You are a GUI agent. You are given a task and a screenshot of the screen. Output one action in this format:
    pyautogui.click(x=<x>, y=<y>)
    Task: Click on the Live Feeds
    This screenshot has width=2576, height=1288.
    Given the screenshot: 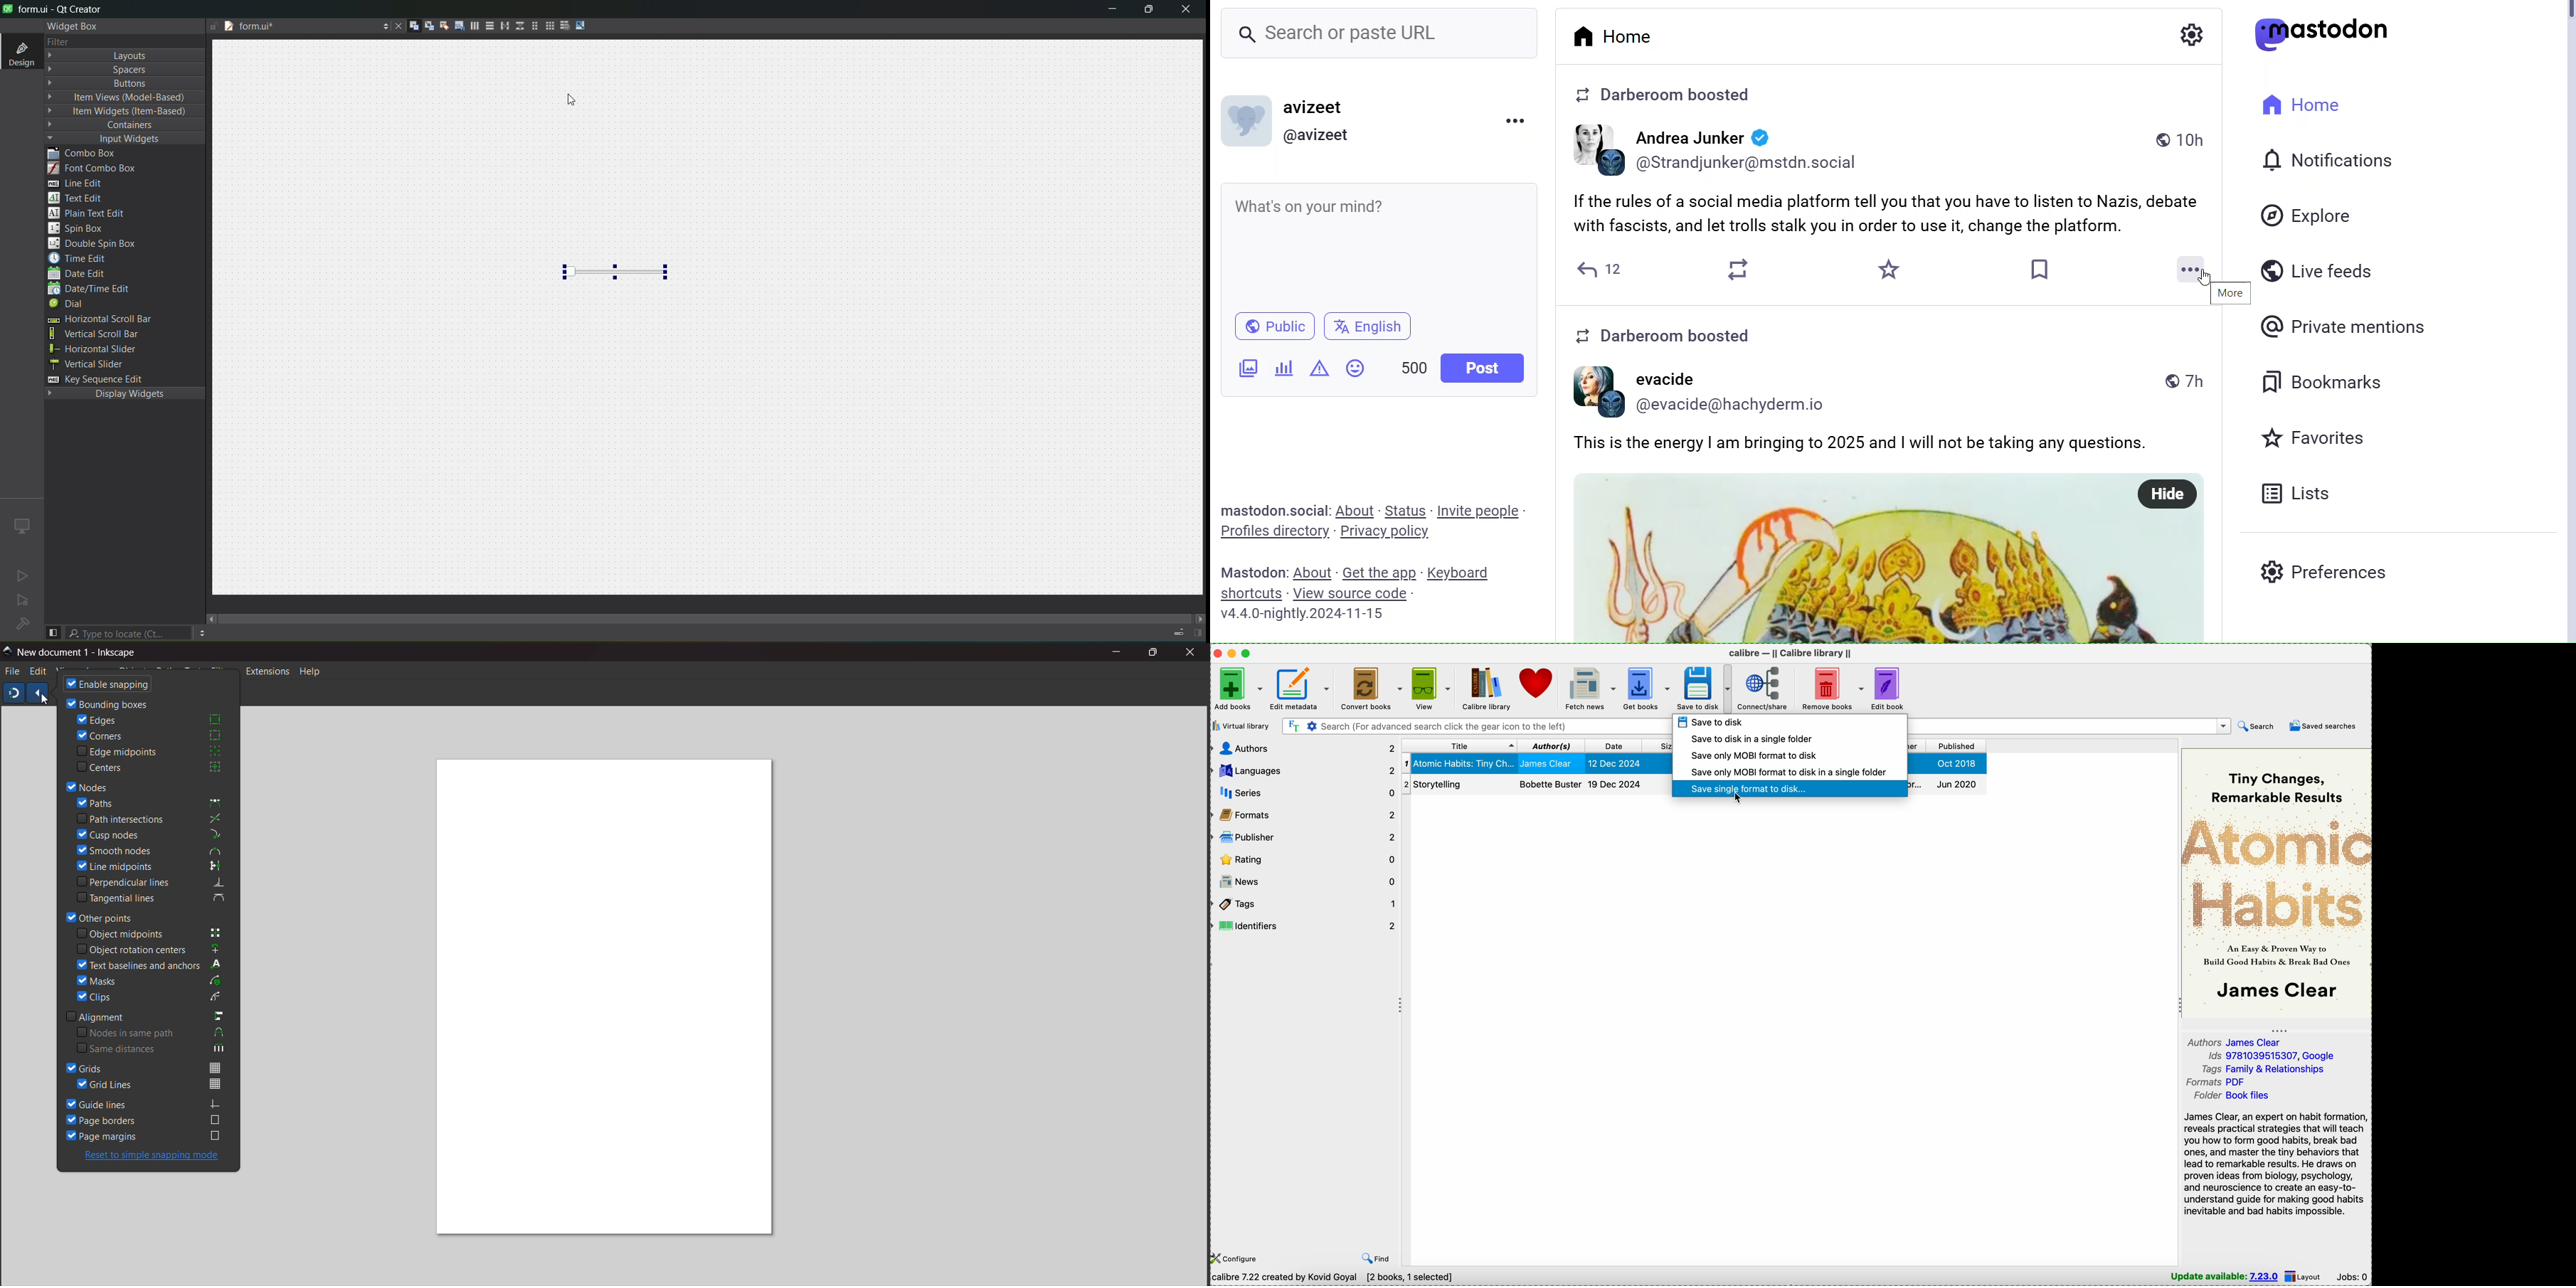 What is the action you would take?
    pyautogui.click(x=2325, y=269)
    